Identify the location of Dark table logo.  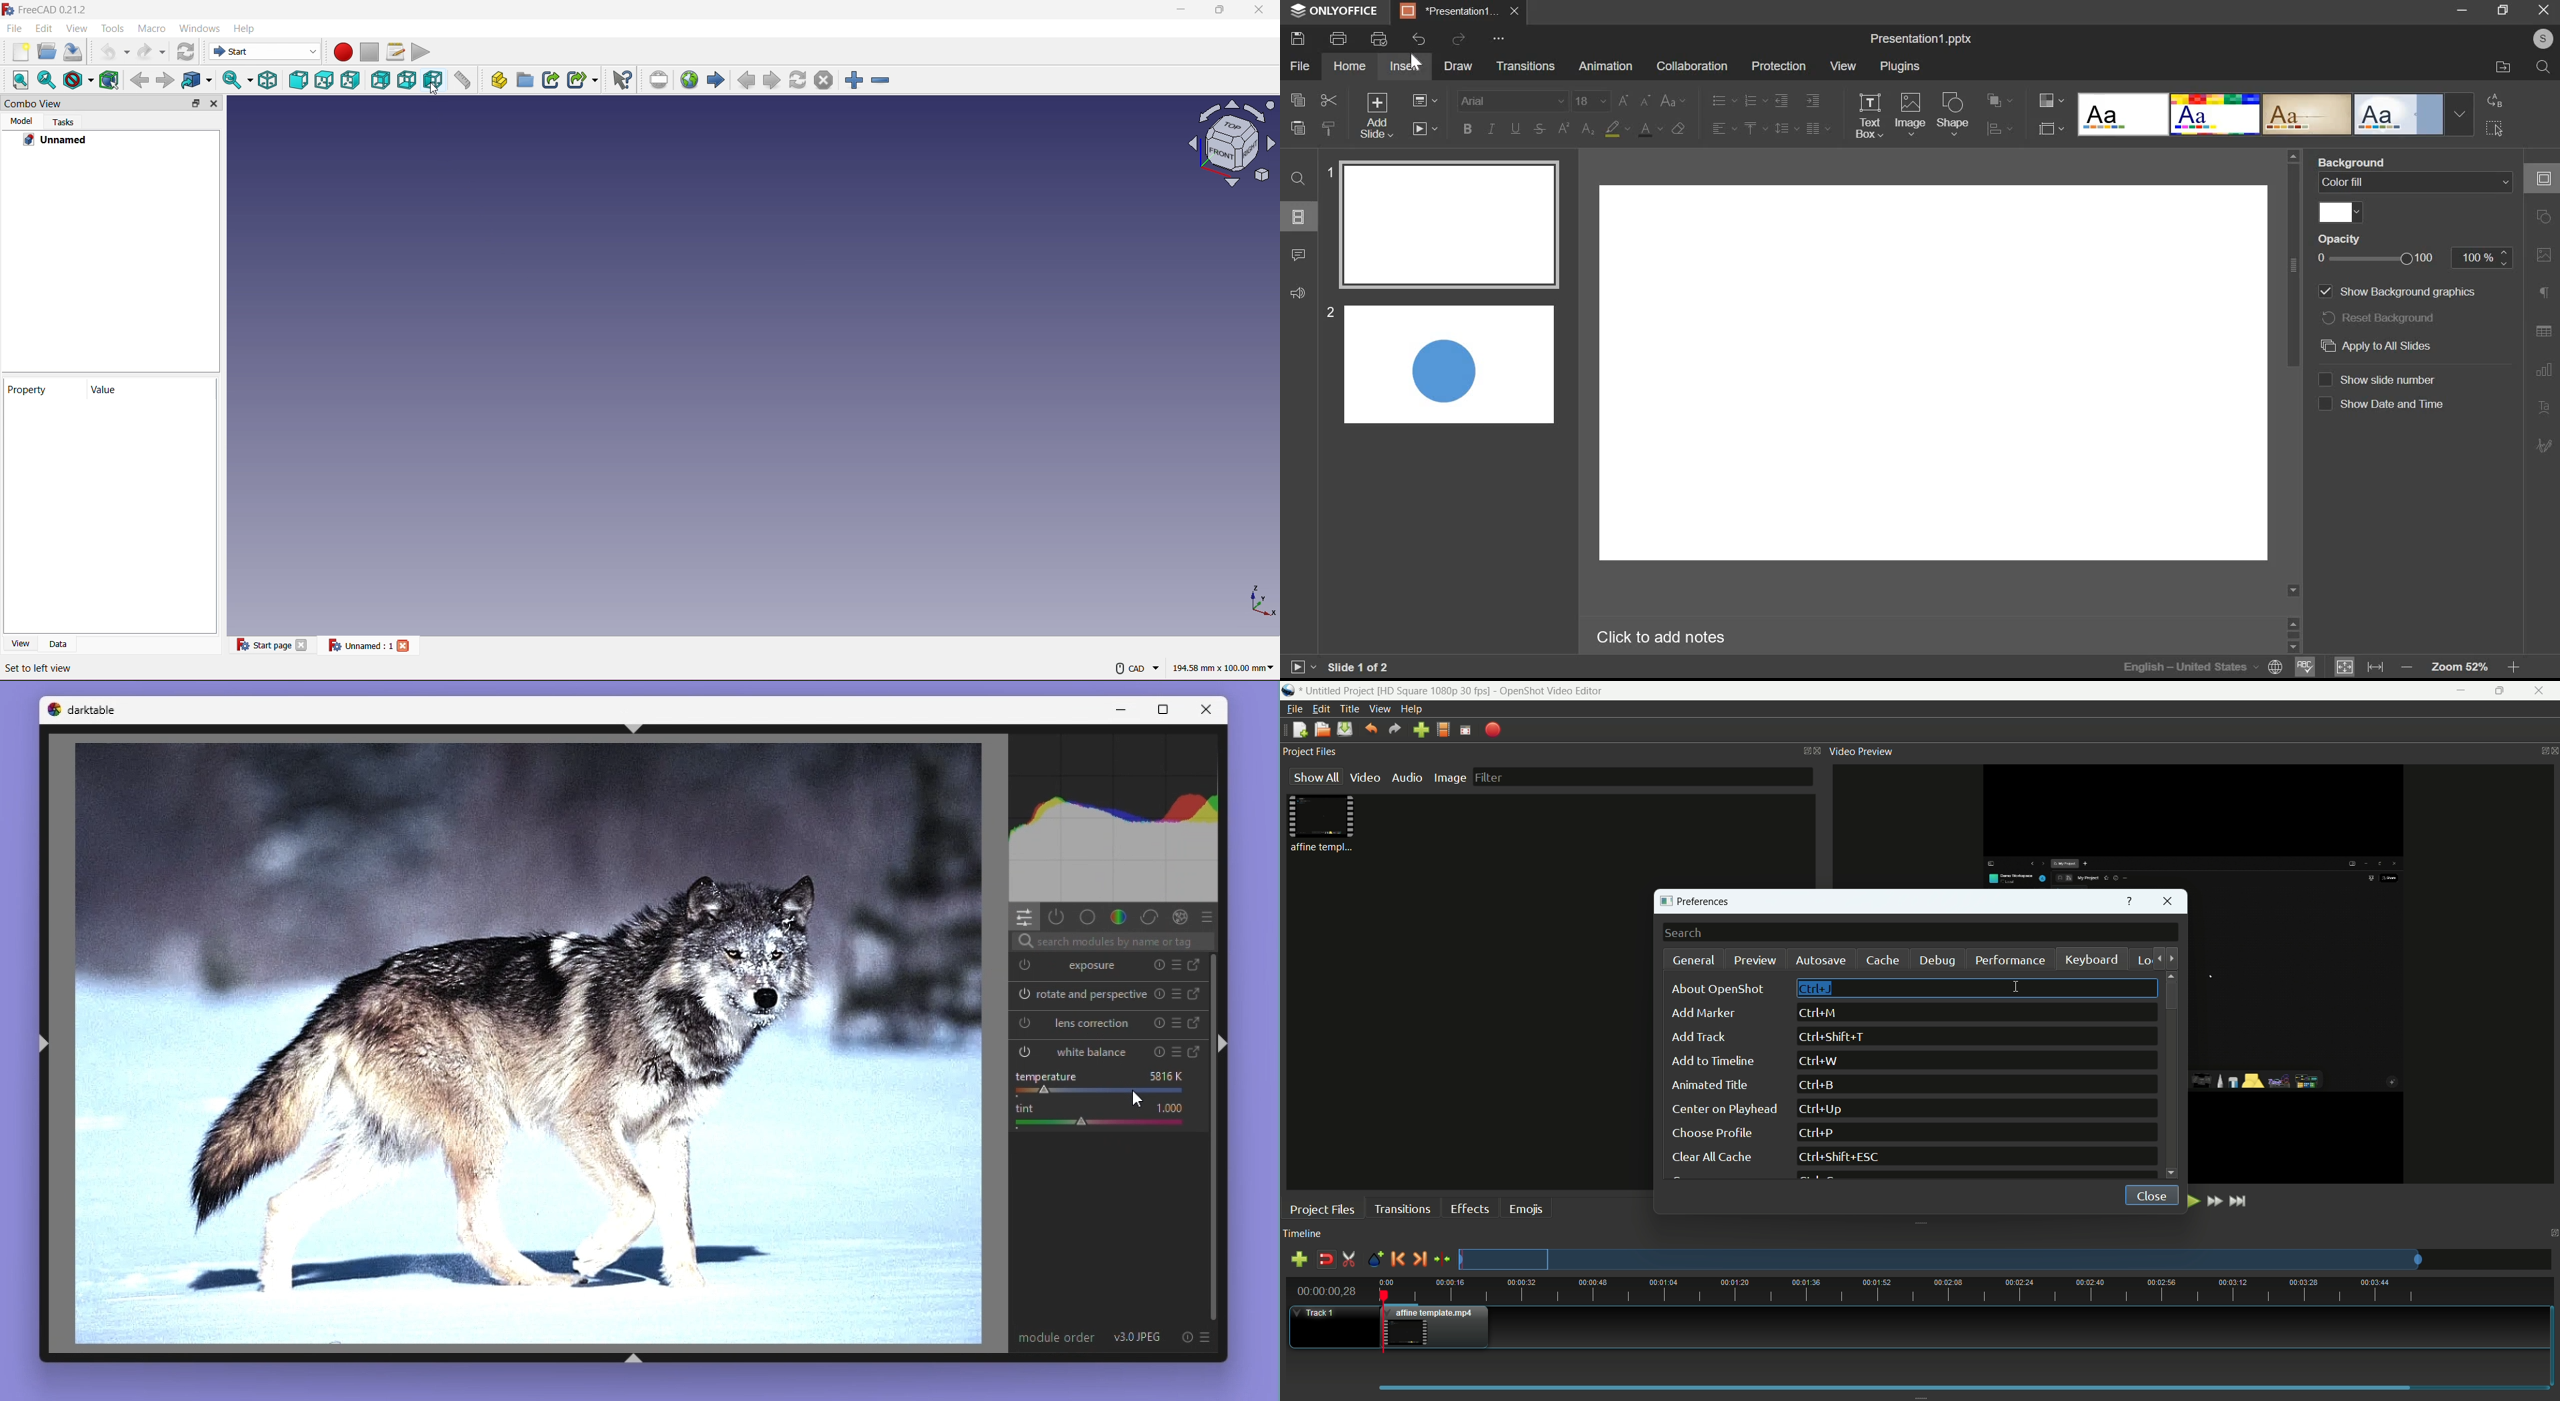
(84, 712).